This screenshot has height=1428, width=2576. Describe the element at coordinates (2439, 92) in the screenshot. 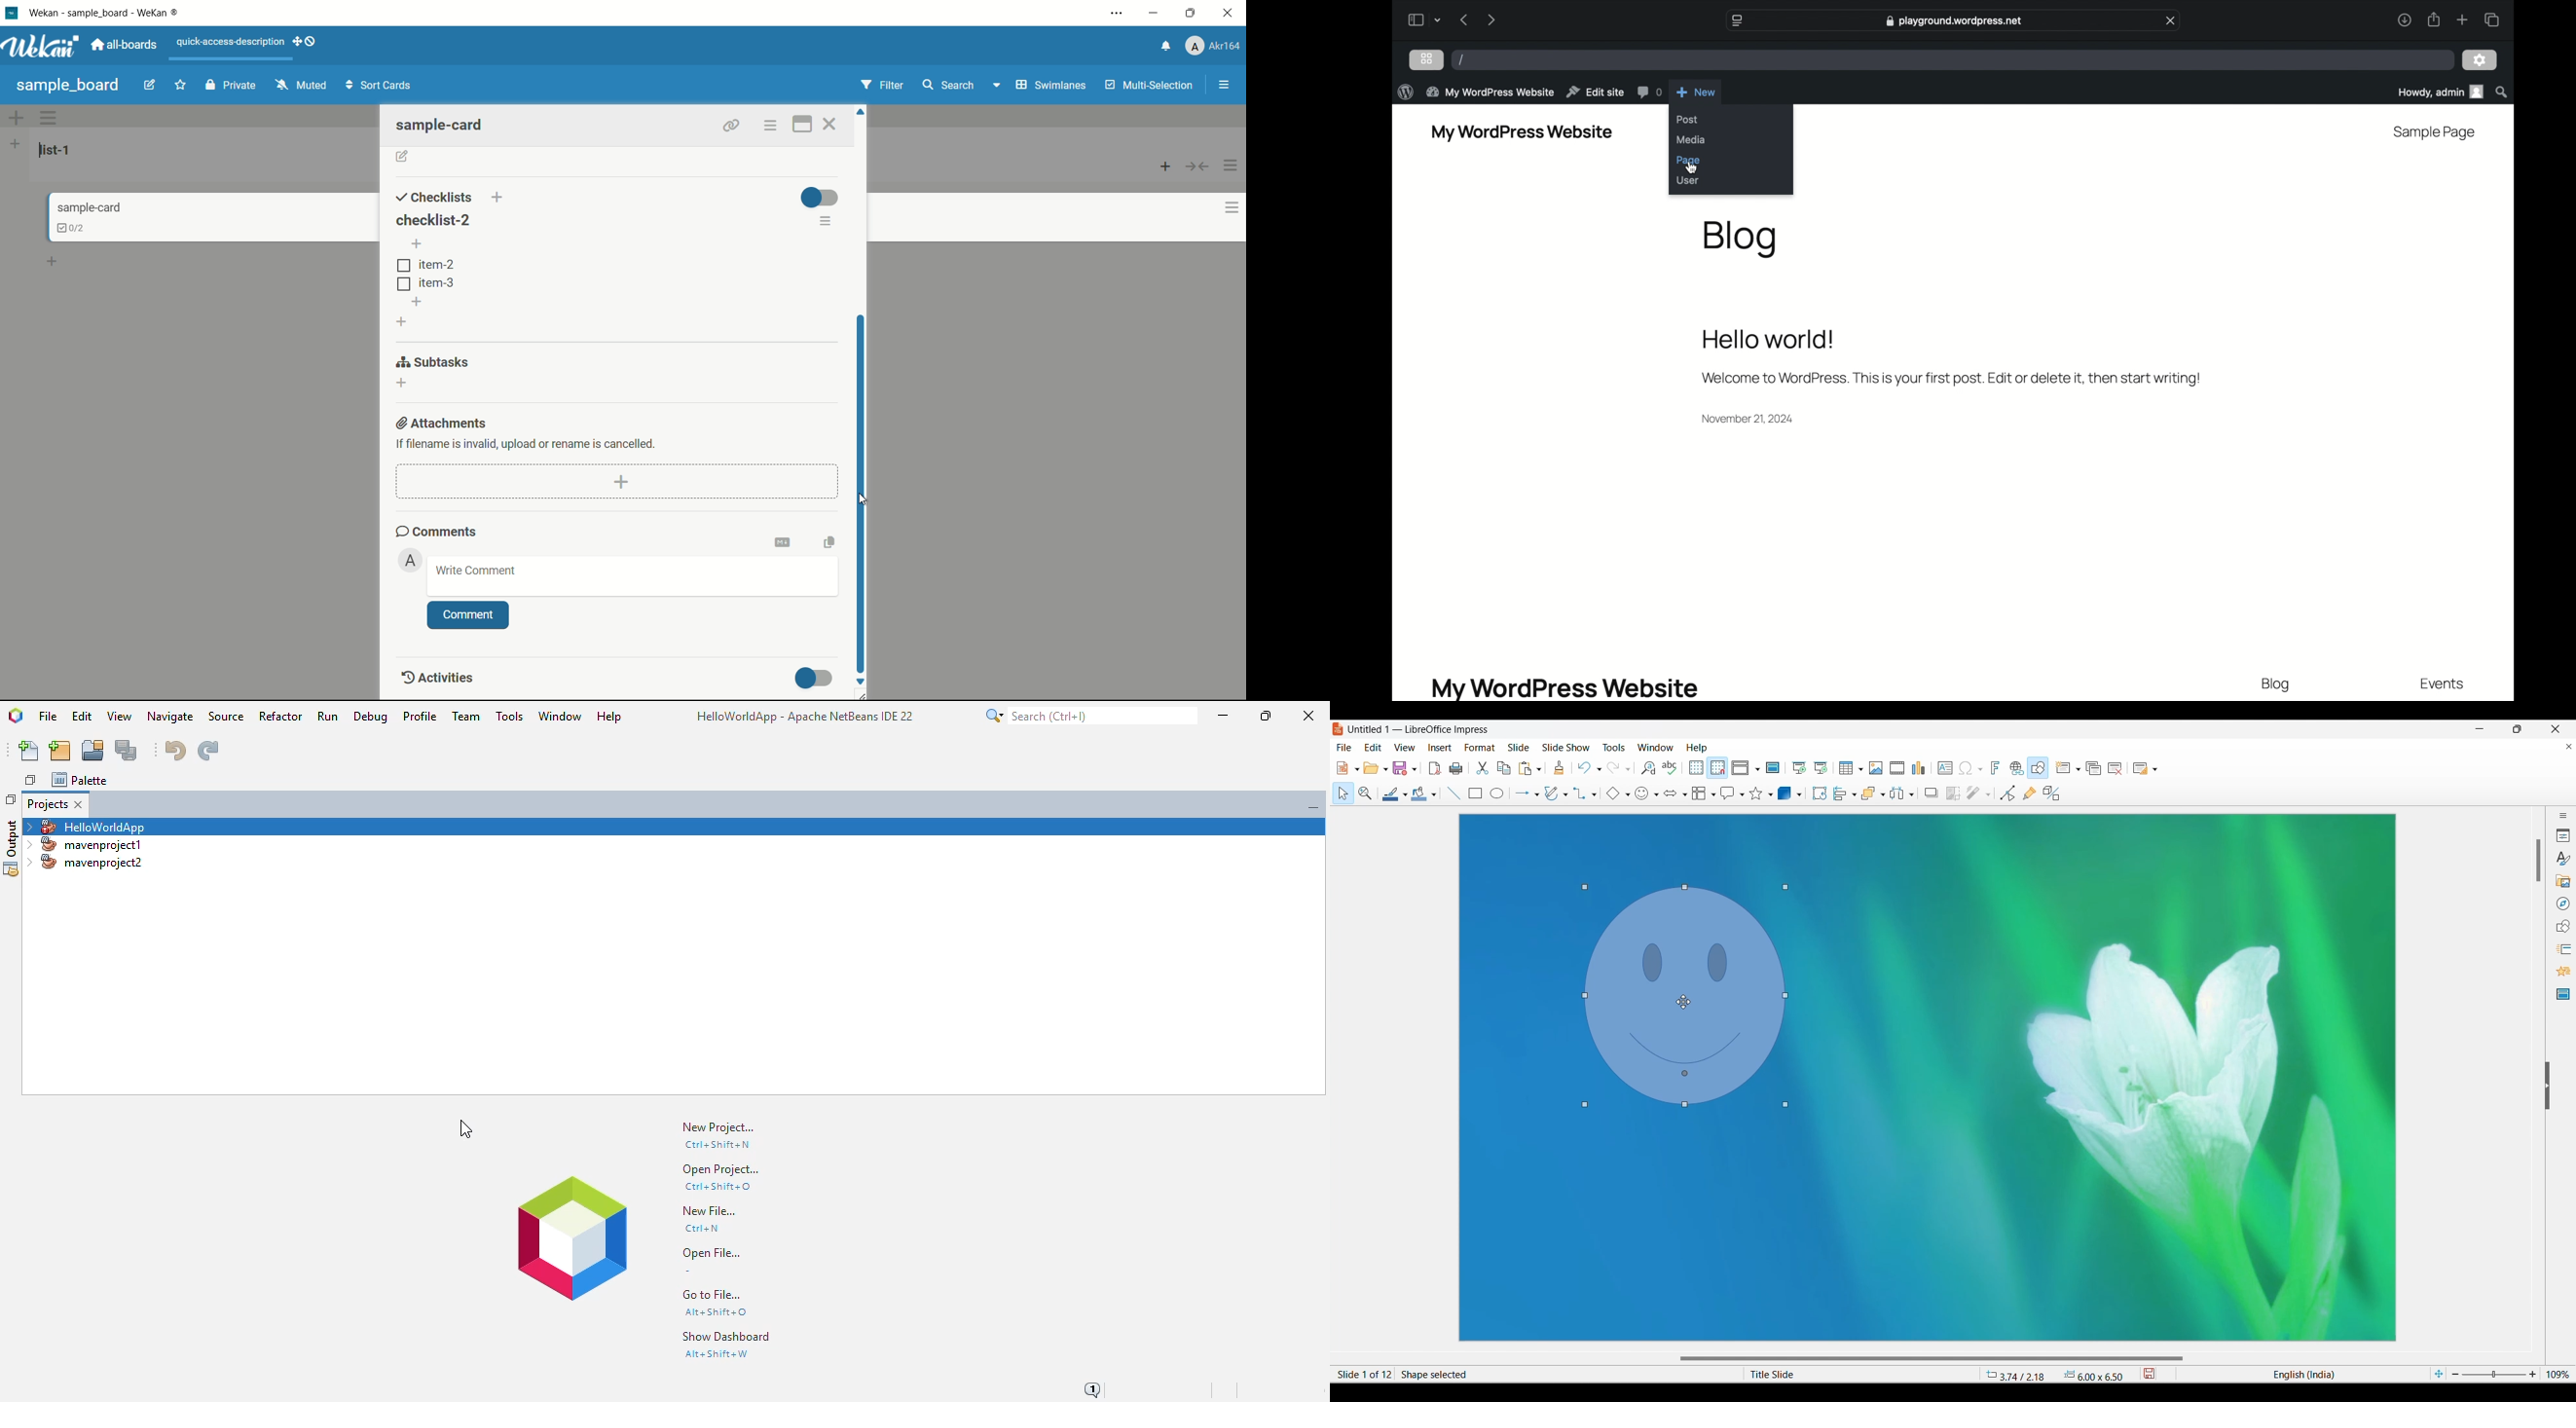

I see `how dy admin` at that location.